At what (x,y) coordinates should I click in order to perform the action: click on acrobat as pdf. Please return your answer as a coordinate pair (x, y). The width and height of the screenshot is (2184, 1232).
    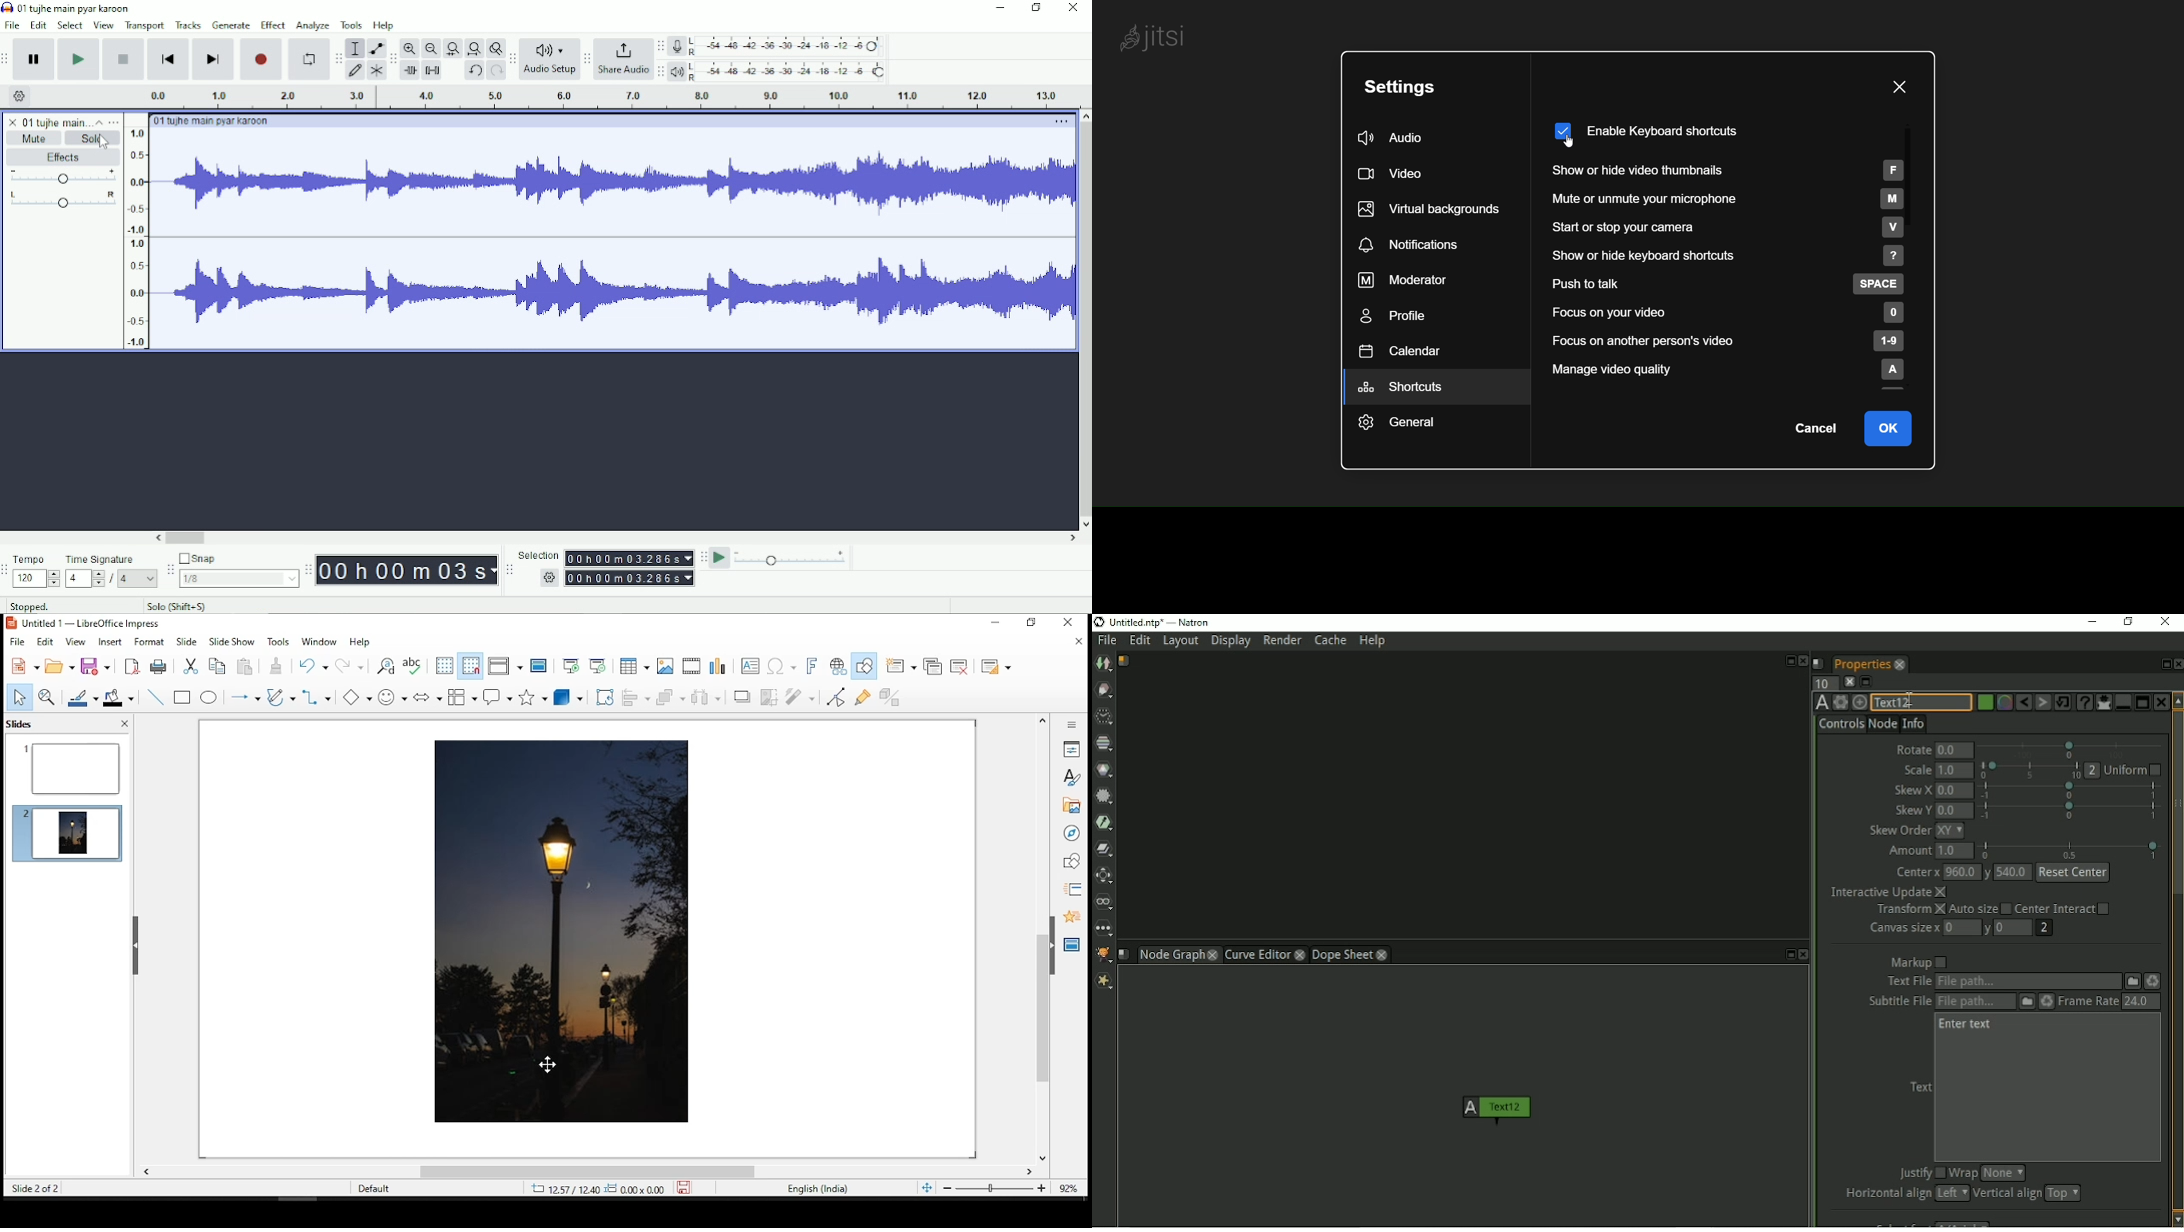
    Looking at the image, I should click on (132, 666).